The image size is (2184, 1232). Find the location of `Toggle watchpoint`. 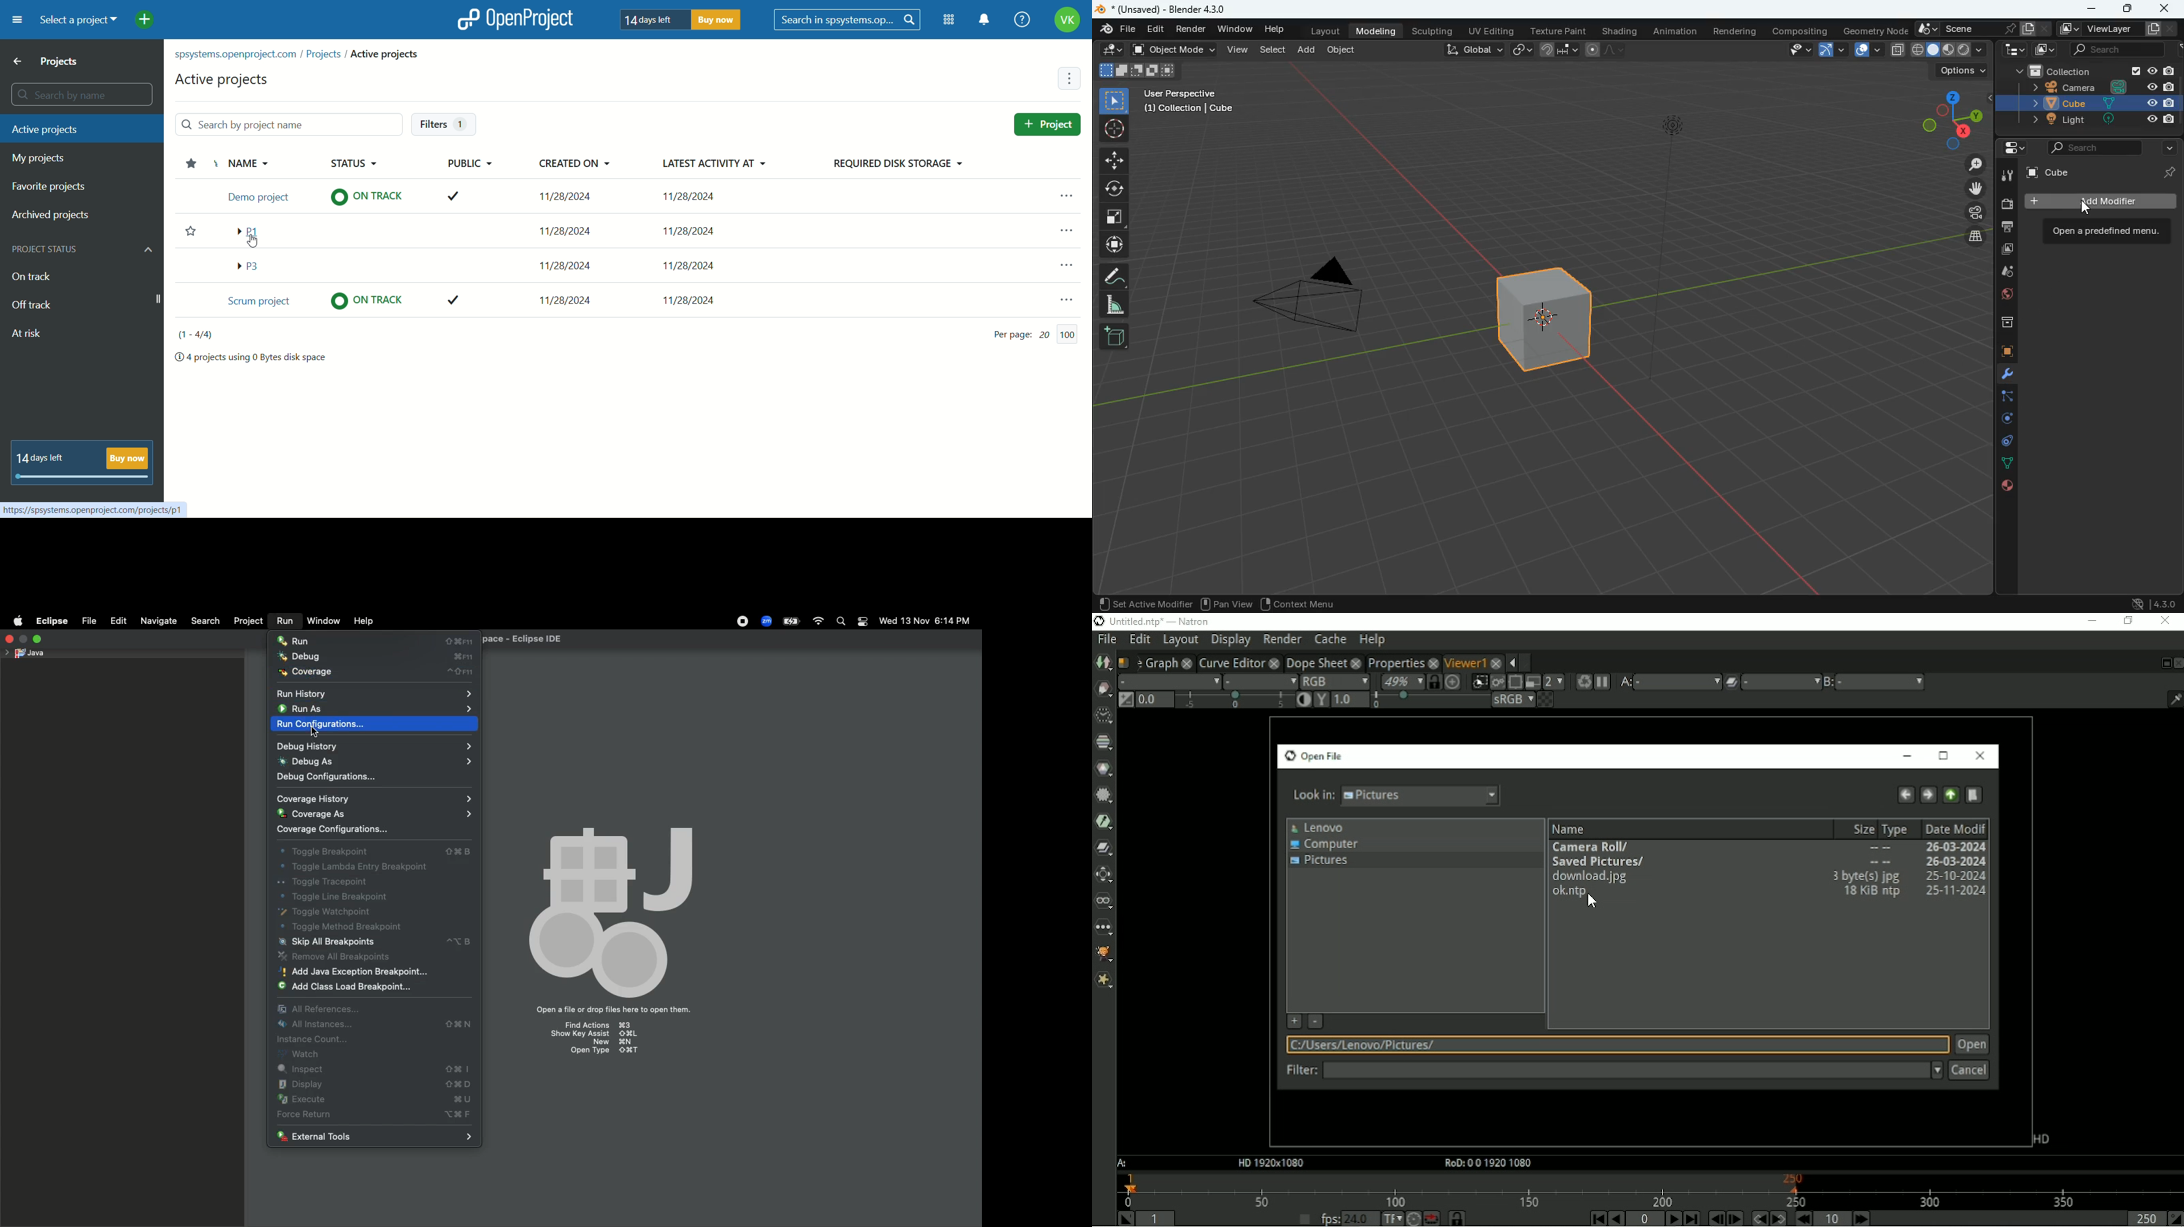

Toggle watchpoint is located at coordinates (326, 912).